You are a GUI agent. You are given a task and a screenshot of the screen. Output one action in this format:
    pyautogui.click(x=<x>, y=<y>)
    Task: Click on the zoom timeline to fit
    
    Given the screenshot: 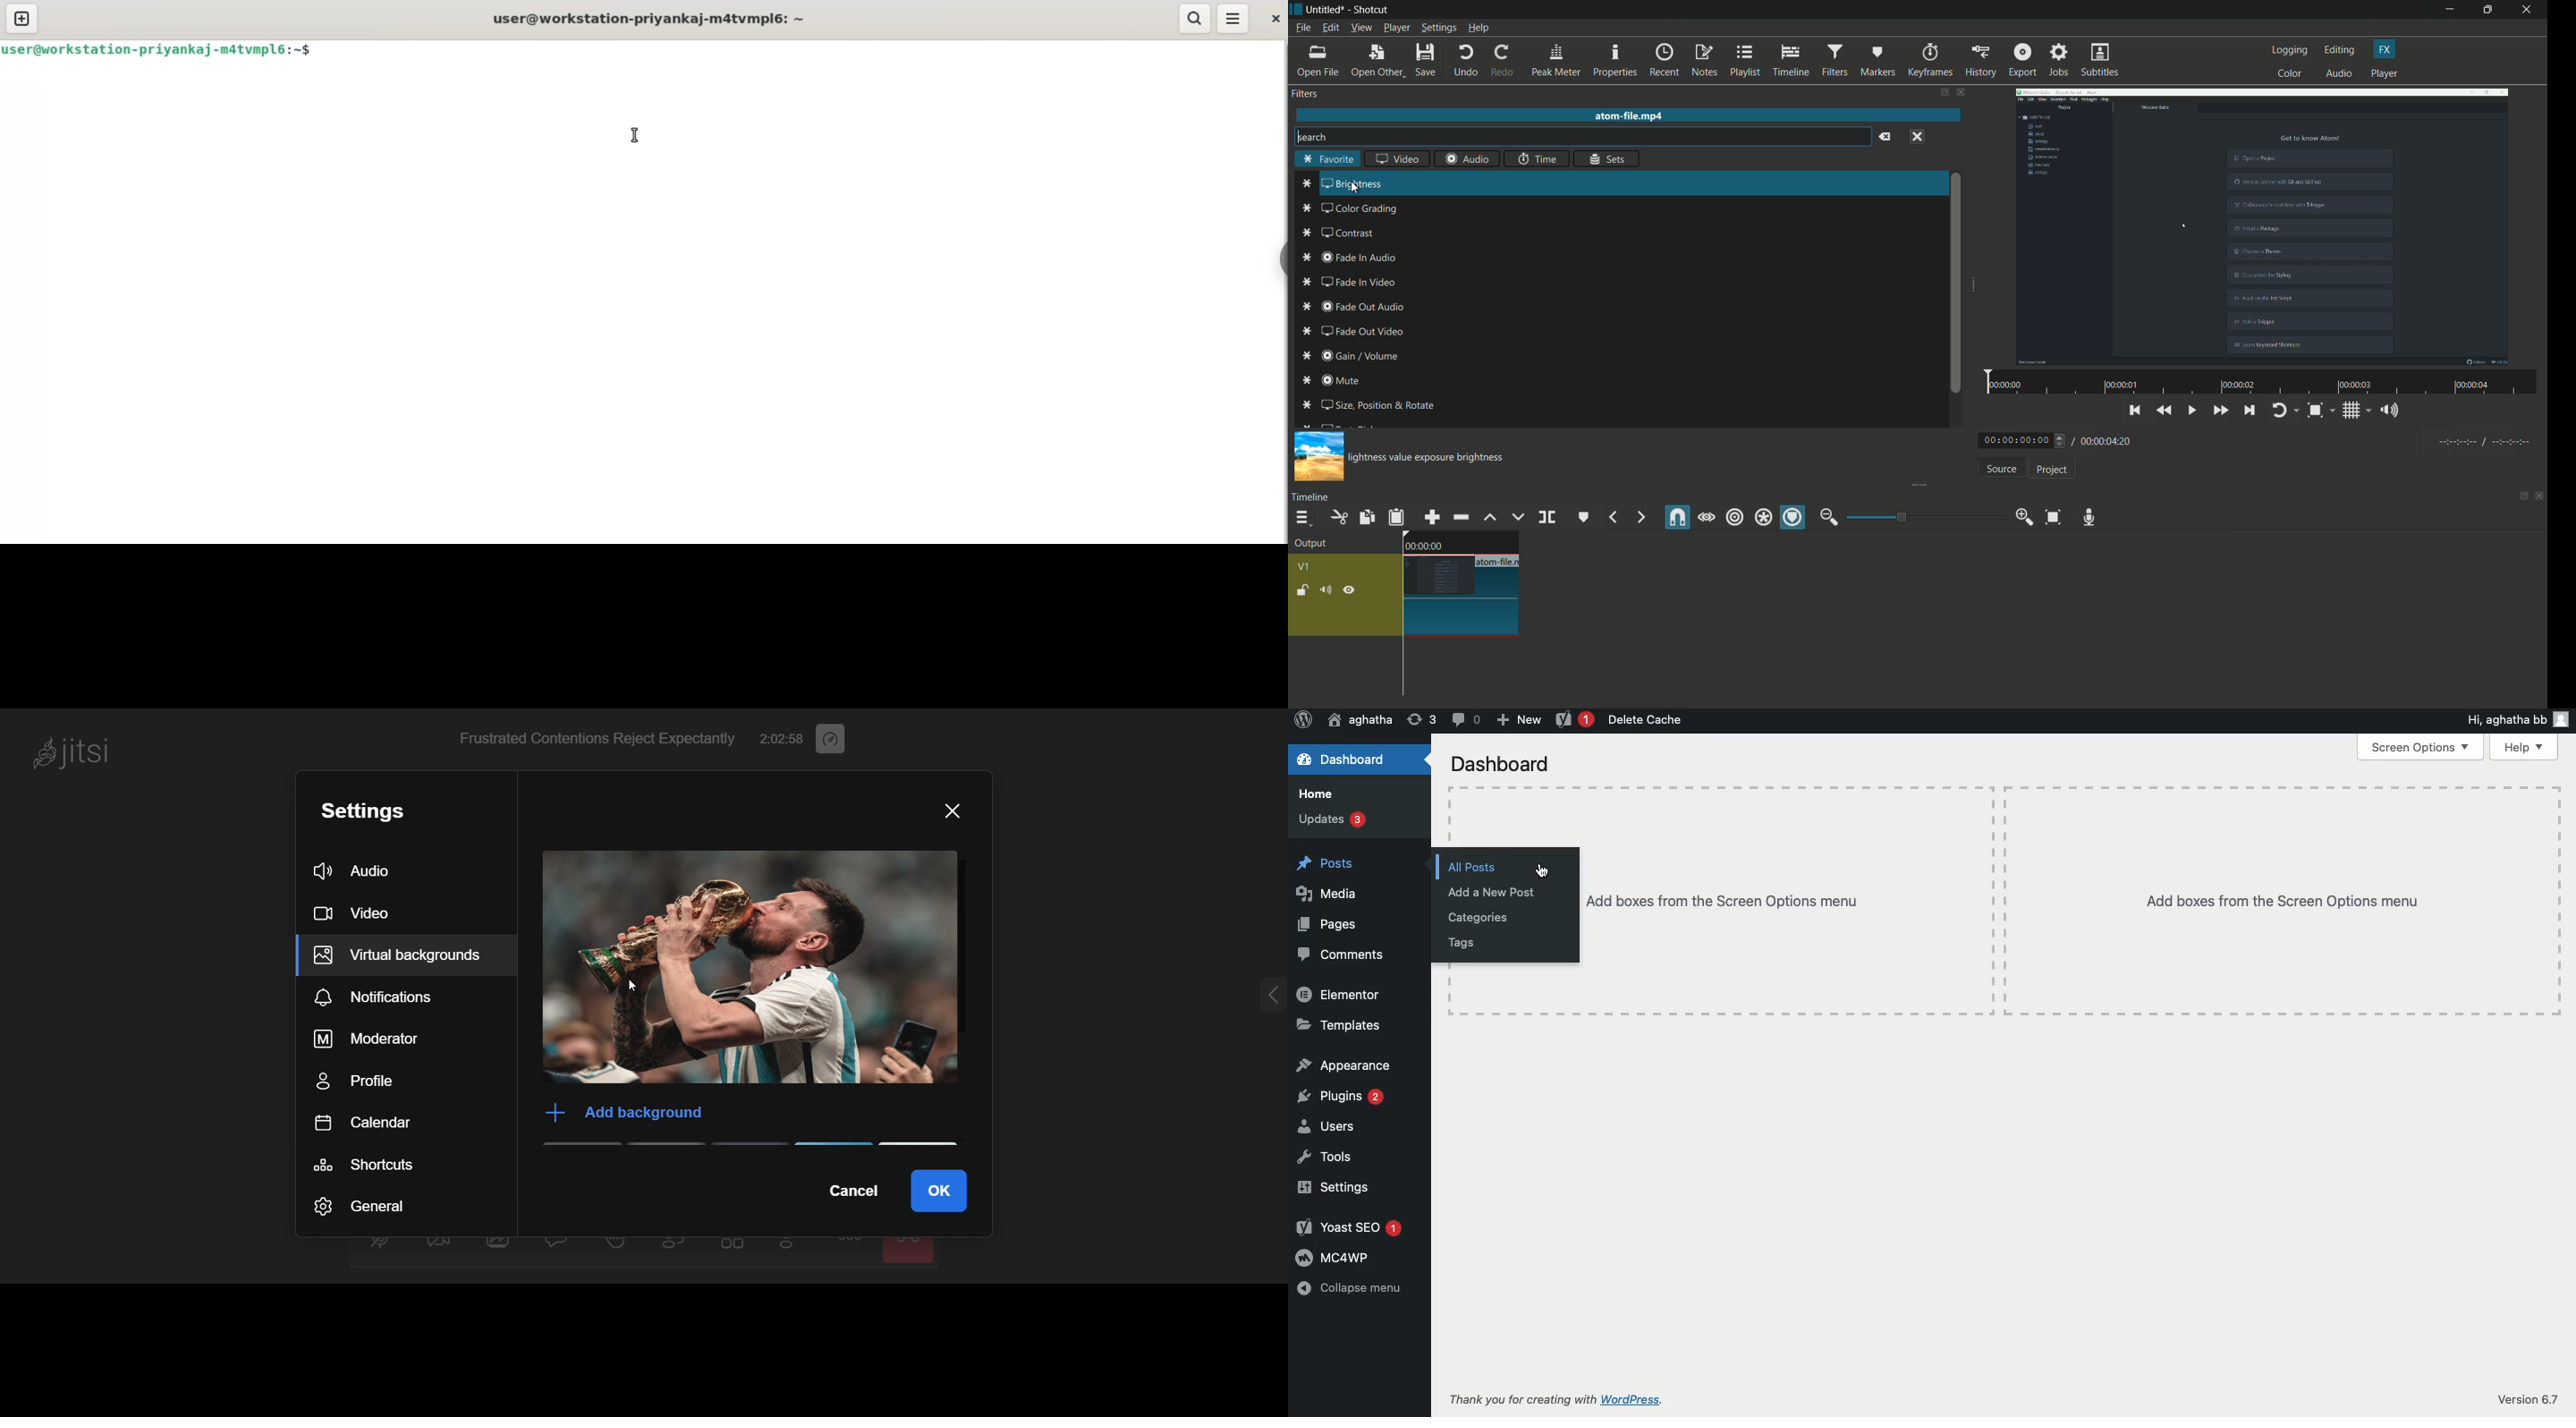 What is the action you would take?
    pyautogui.click(x=2053, y=516)
    